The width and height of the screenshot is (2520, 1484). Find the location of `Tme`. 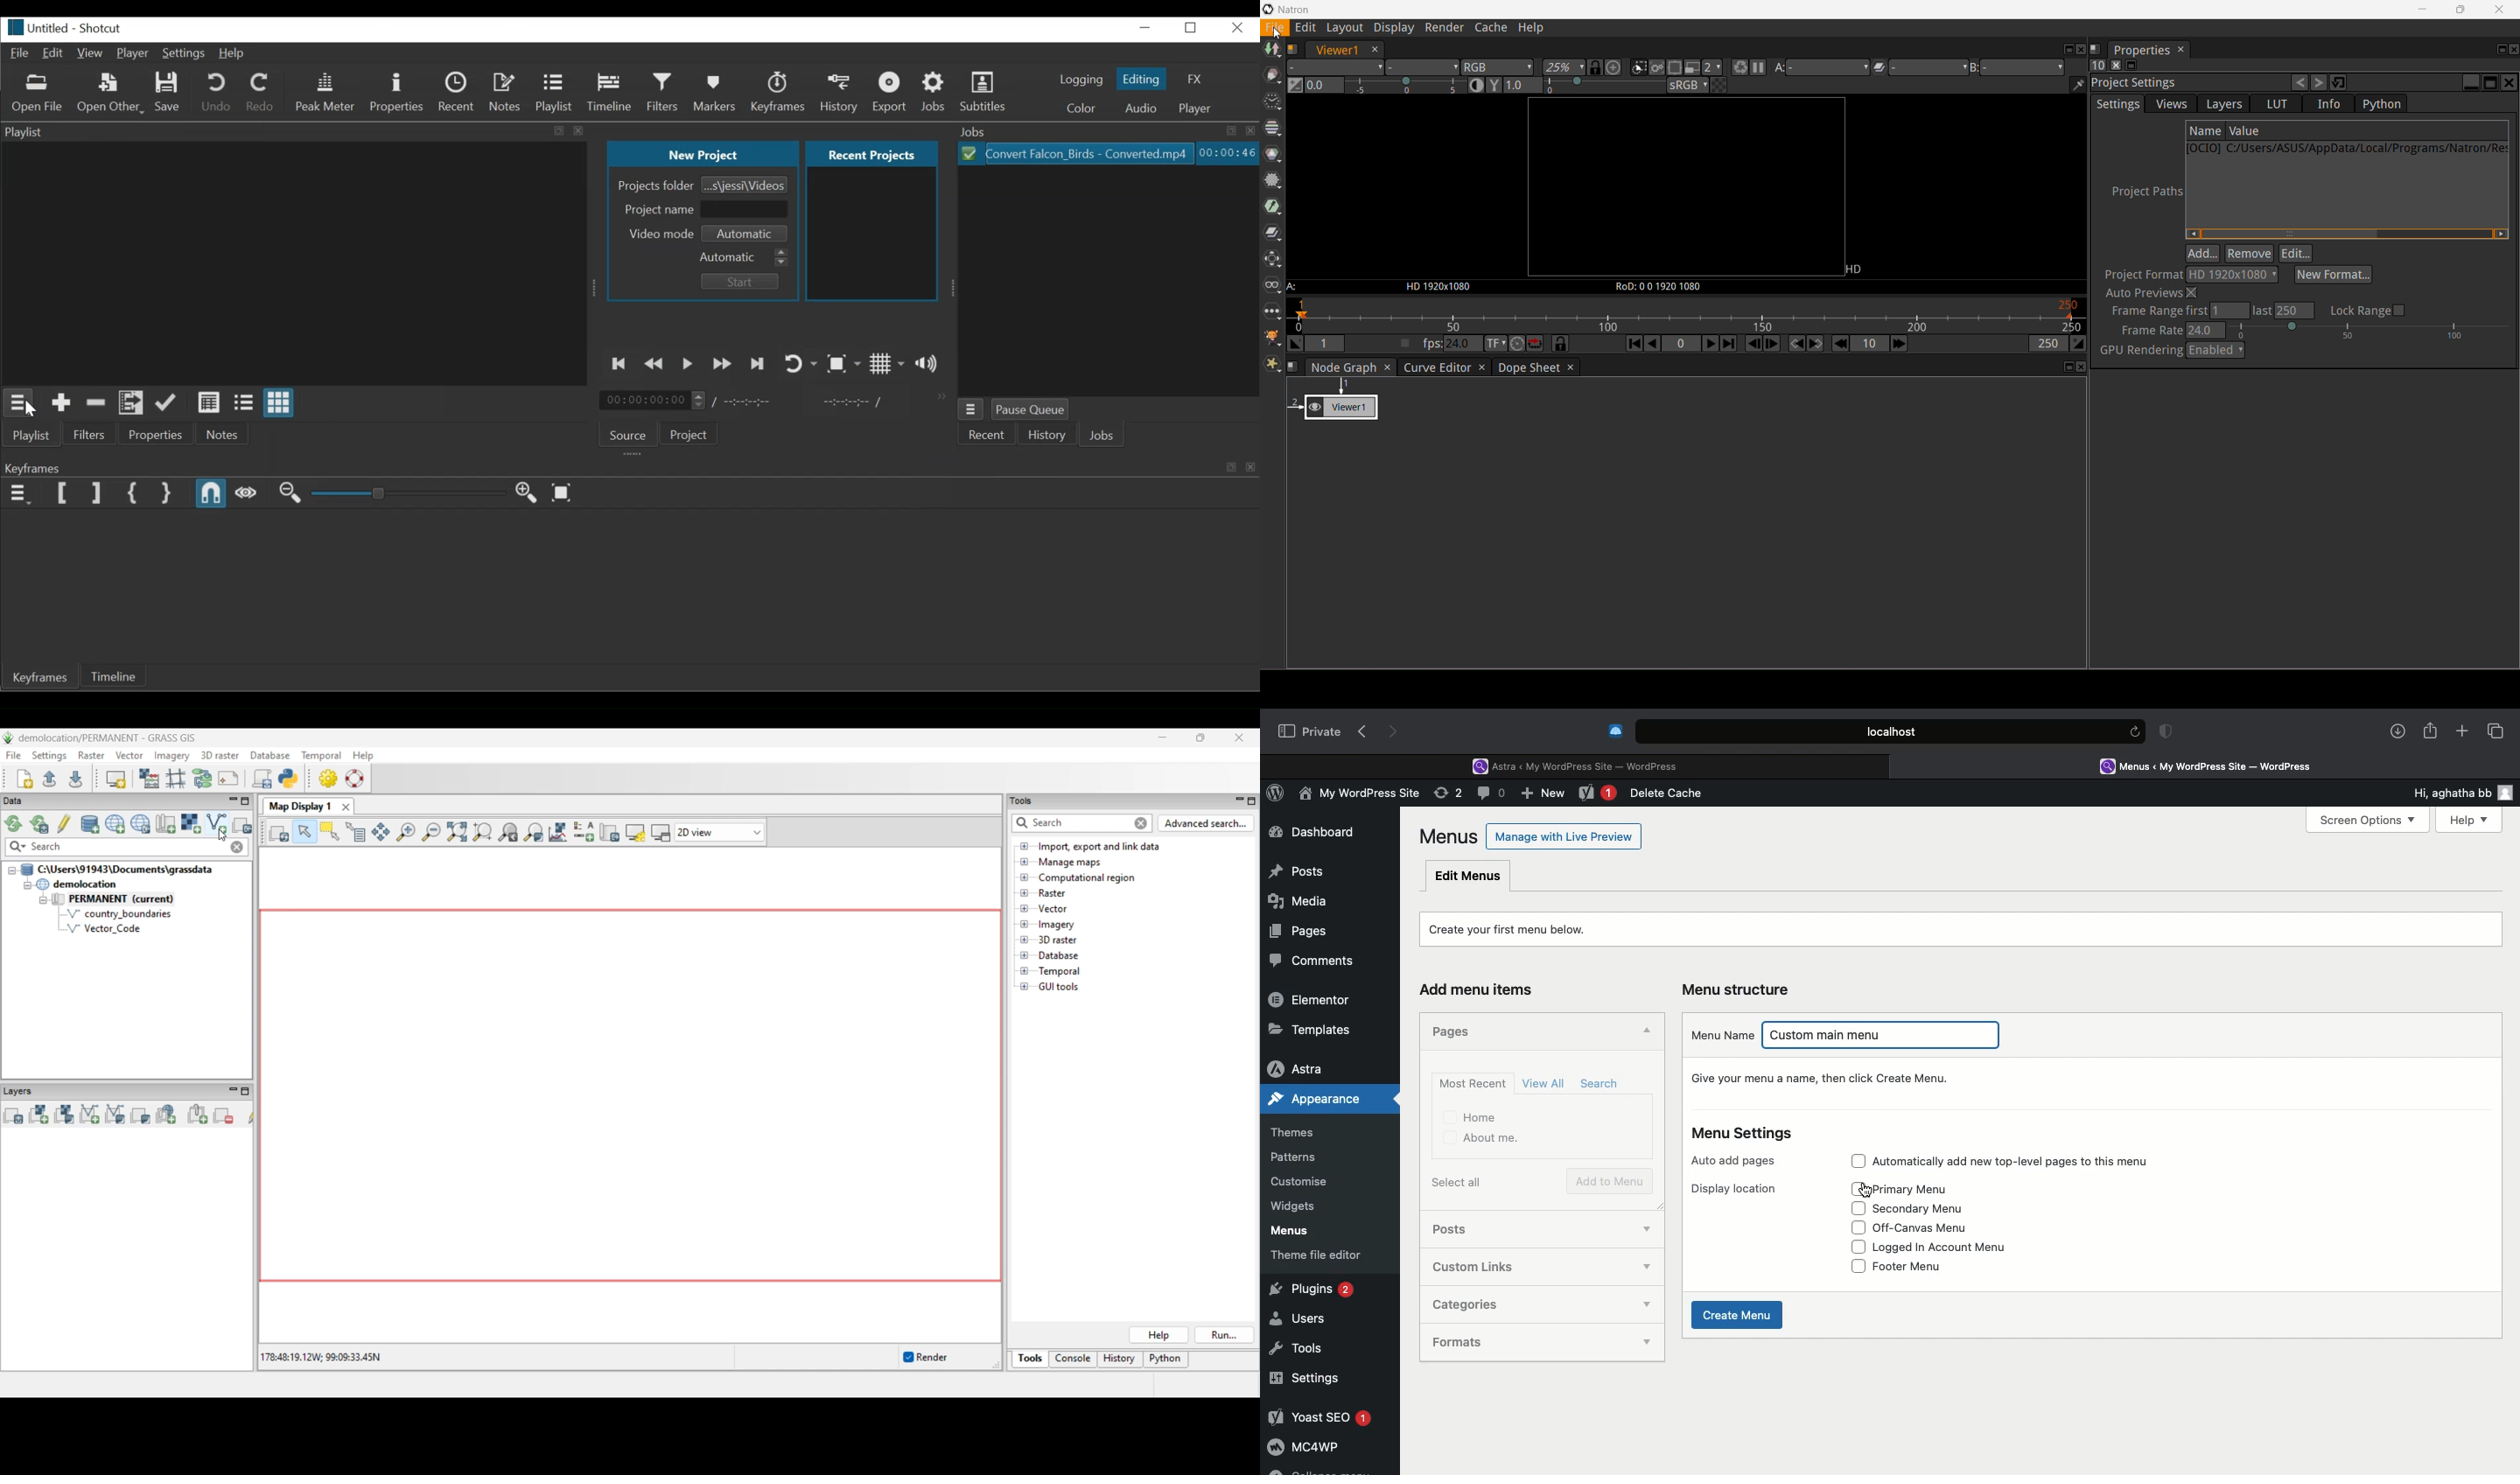

Tme is located at coordinates (1272, 102).